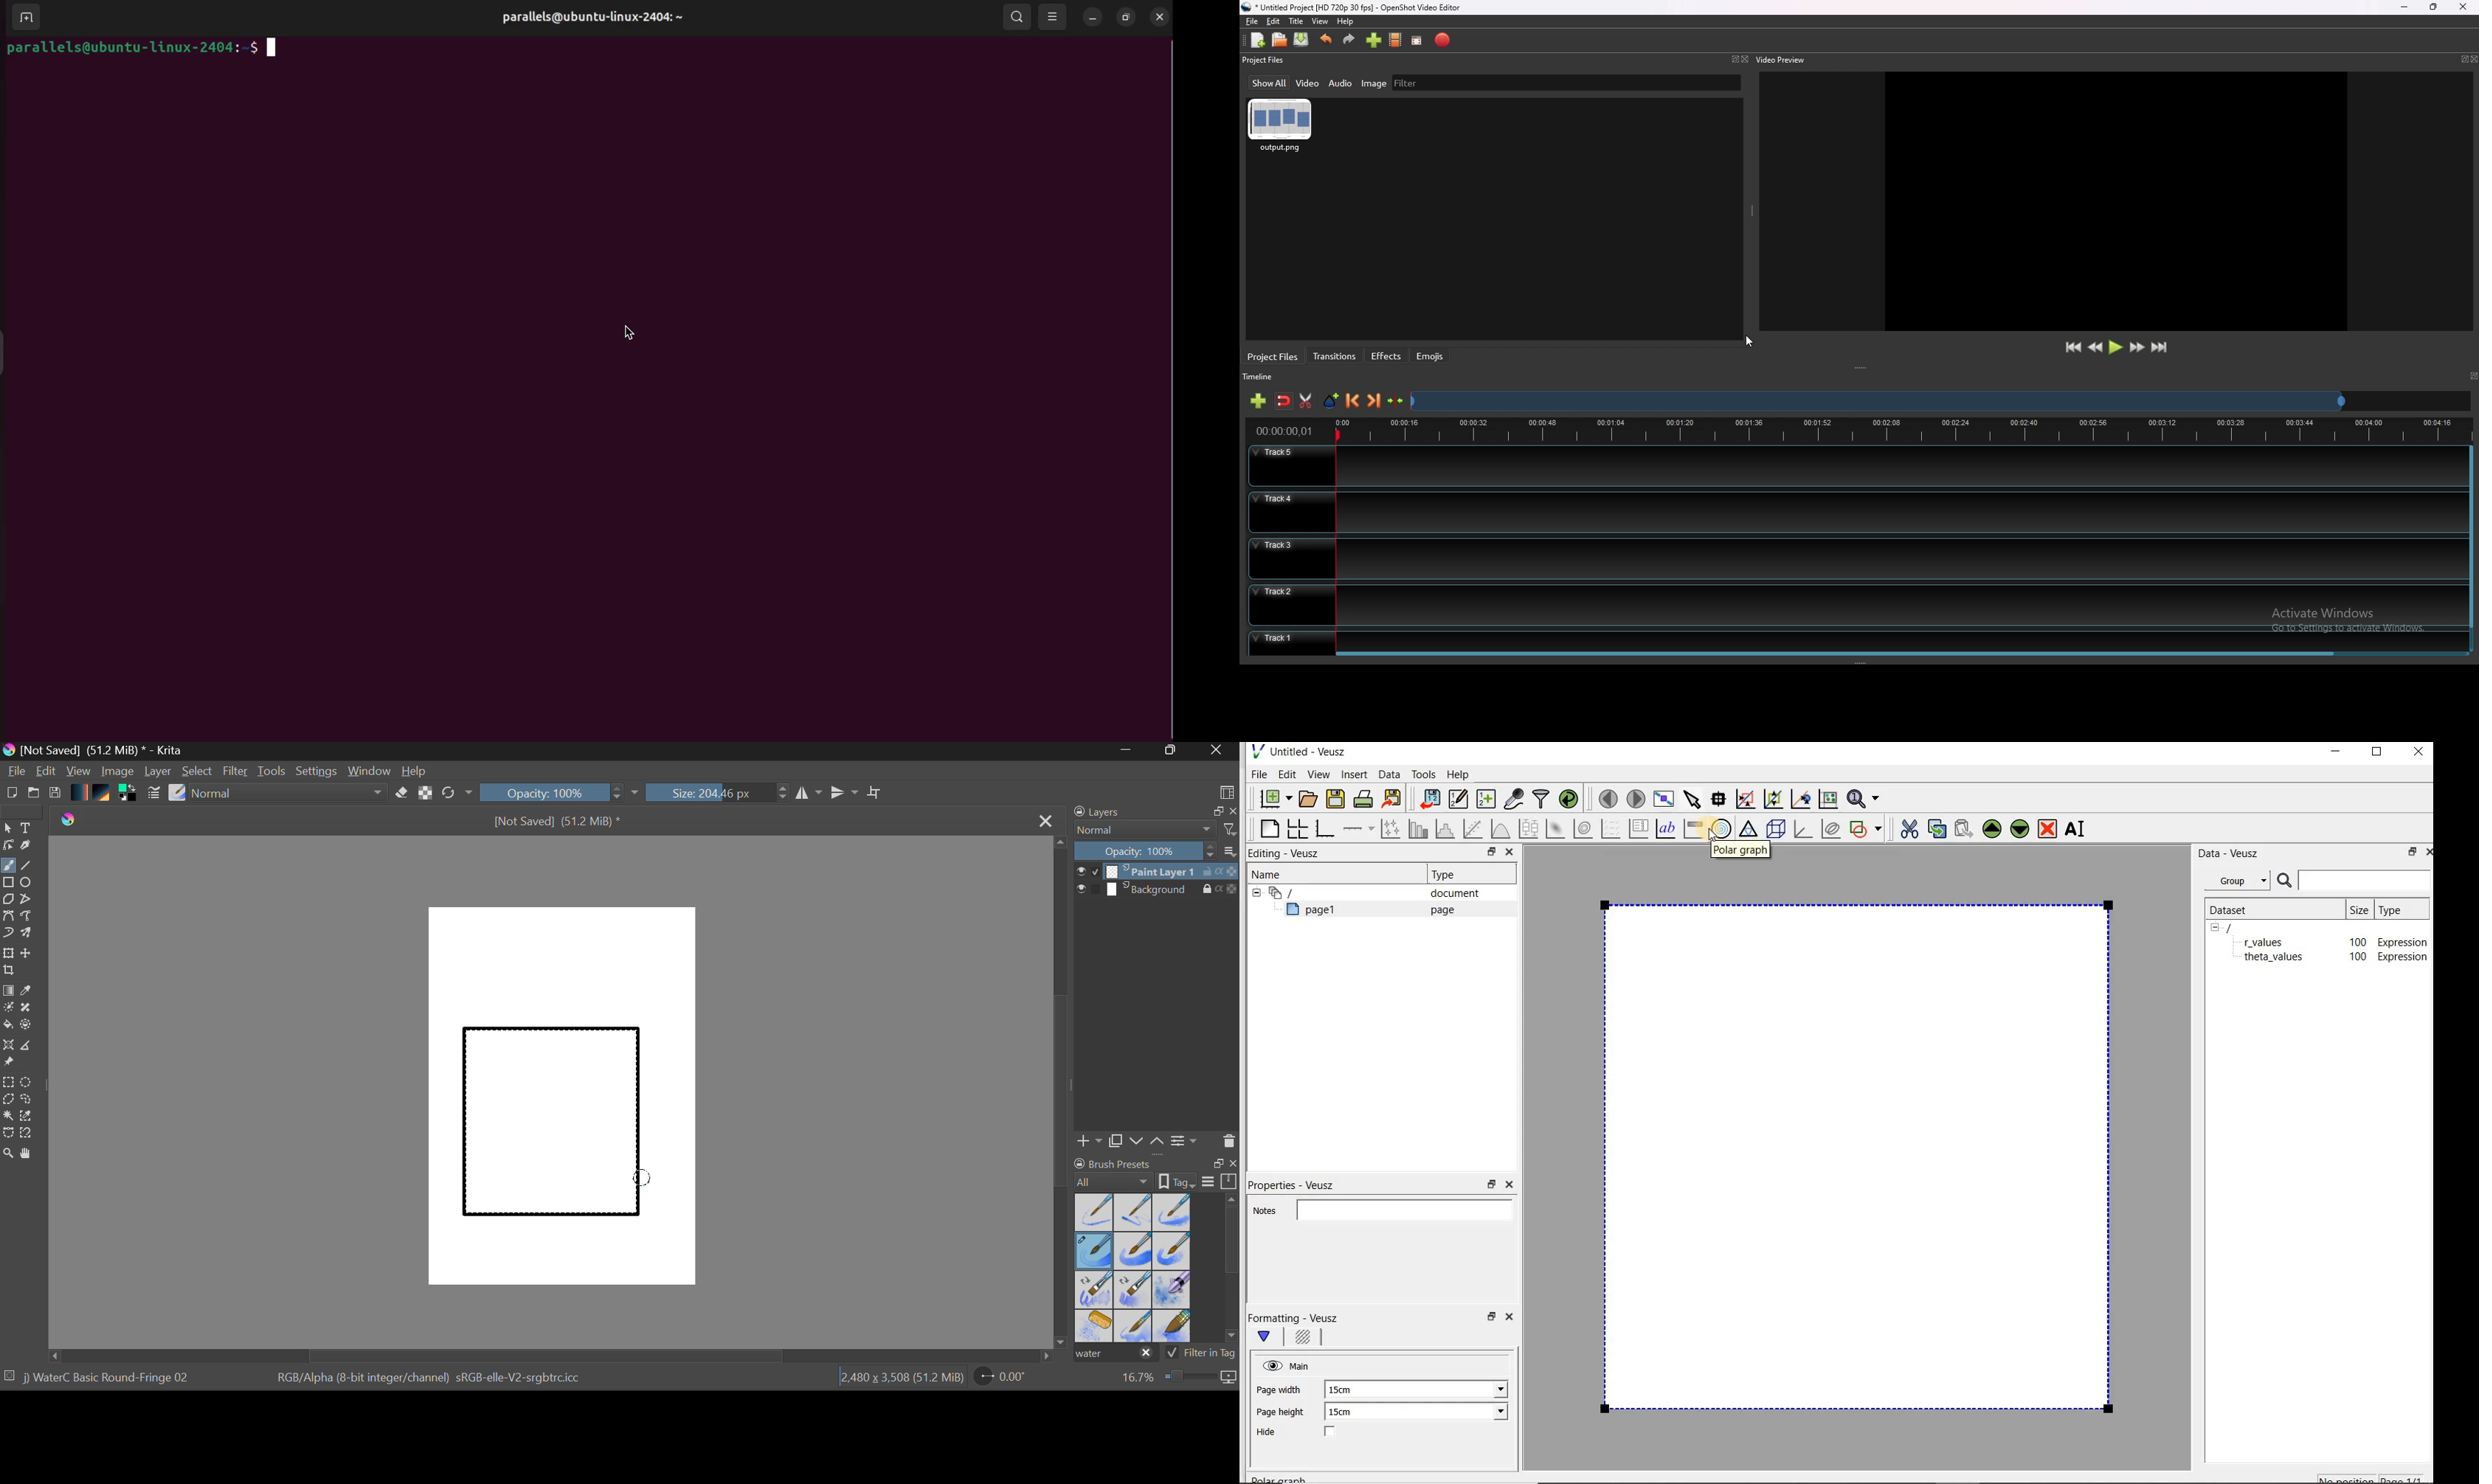 The width and height of the screenshot is (2492, 1484). Describe the element at coordinates (1663, 797) in the screenshot. I see `view plot full screen` at that location.